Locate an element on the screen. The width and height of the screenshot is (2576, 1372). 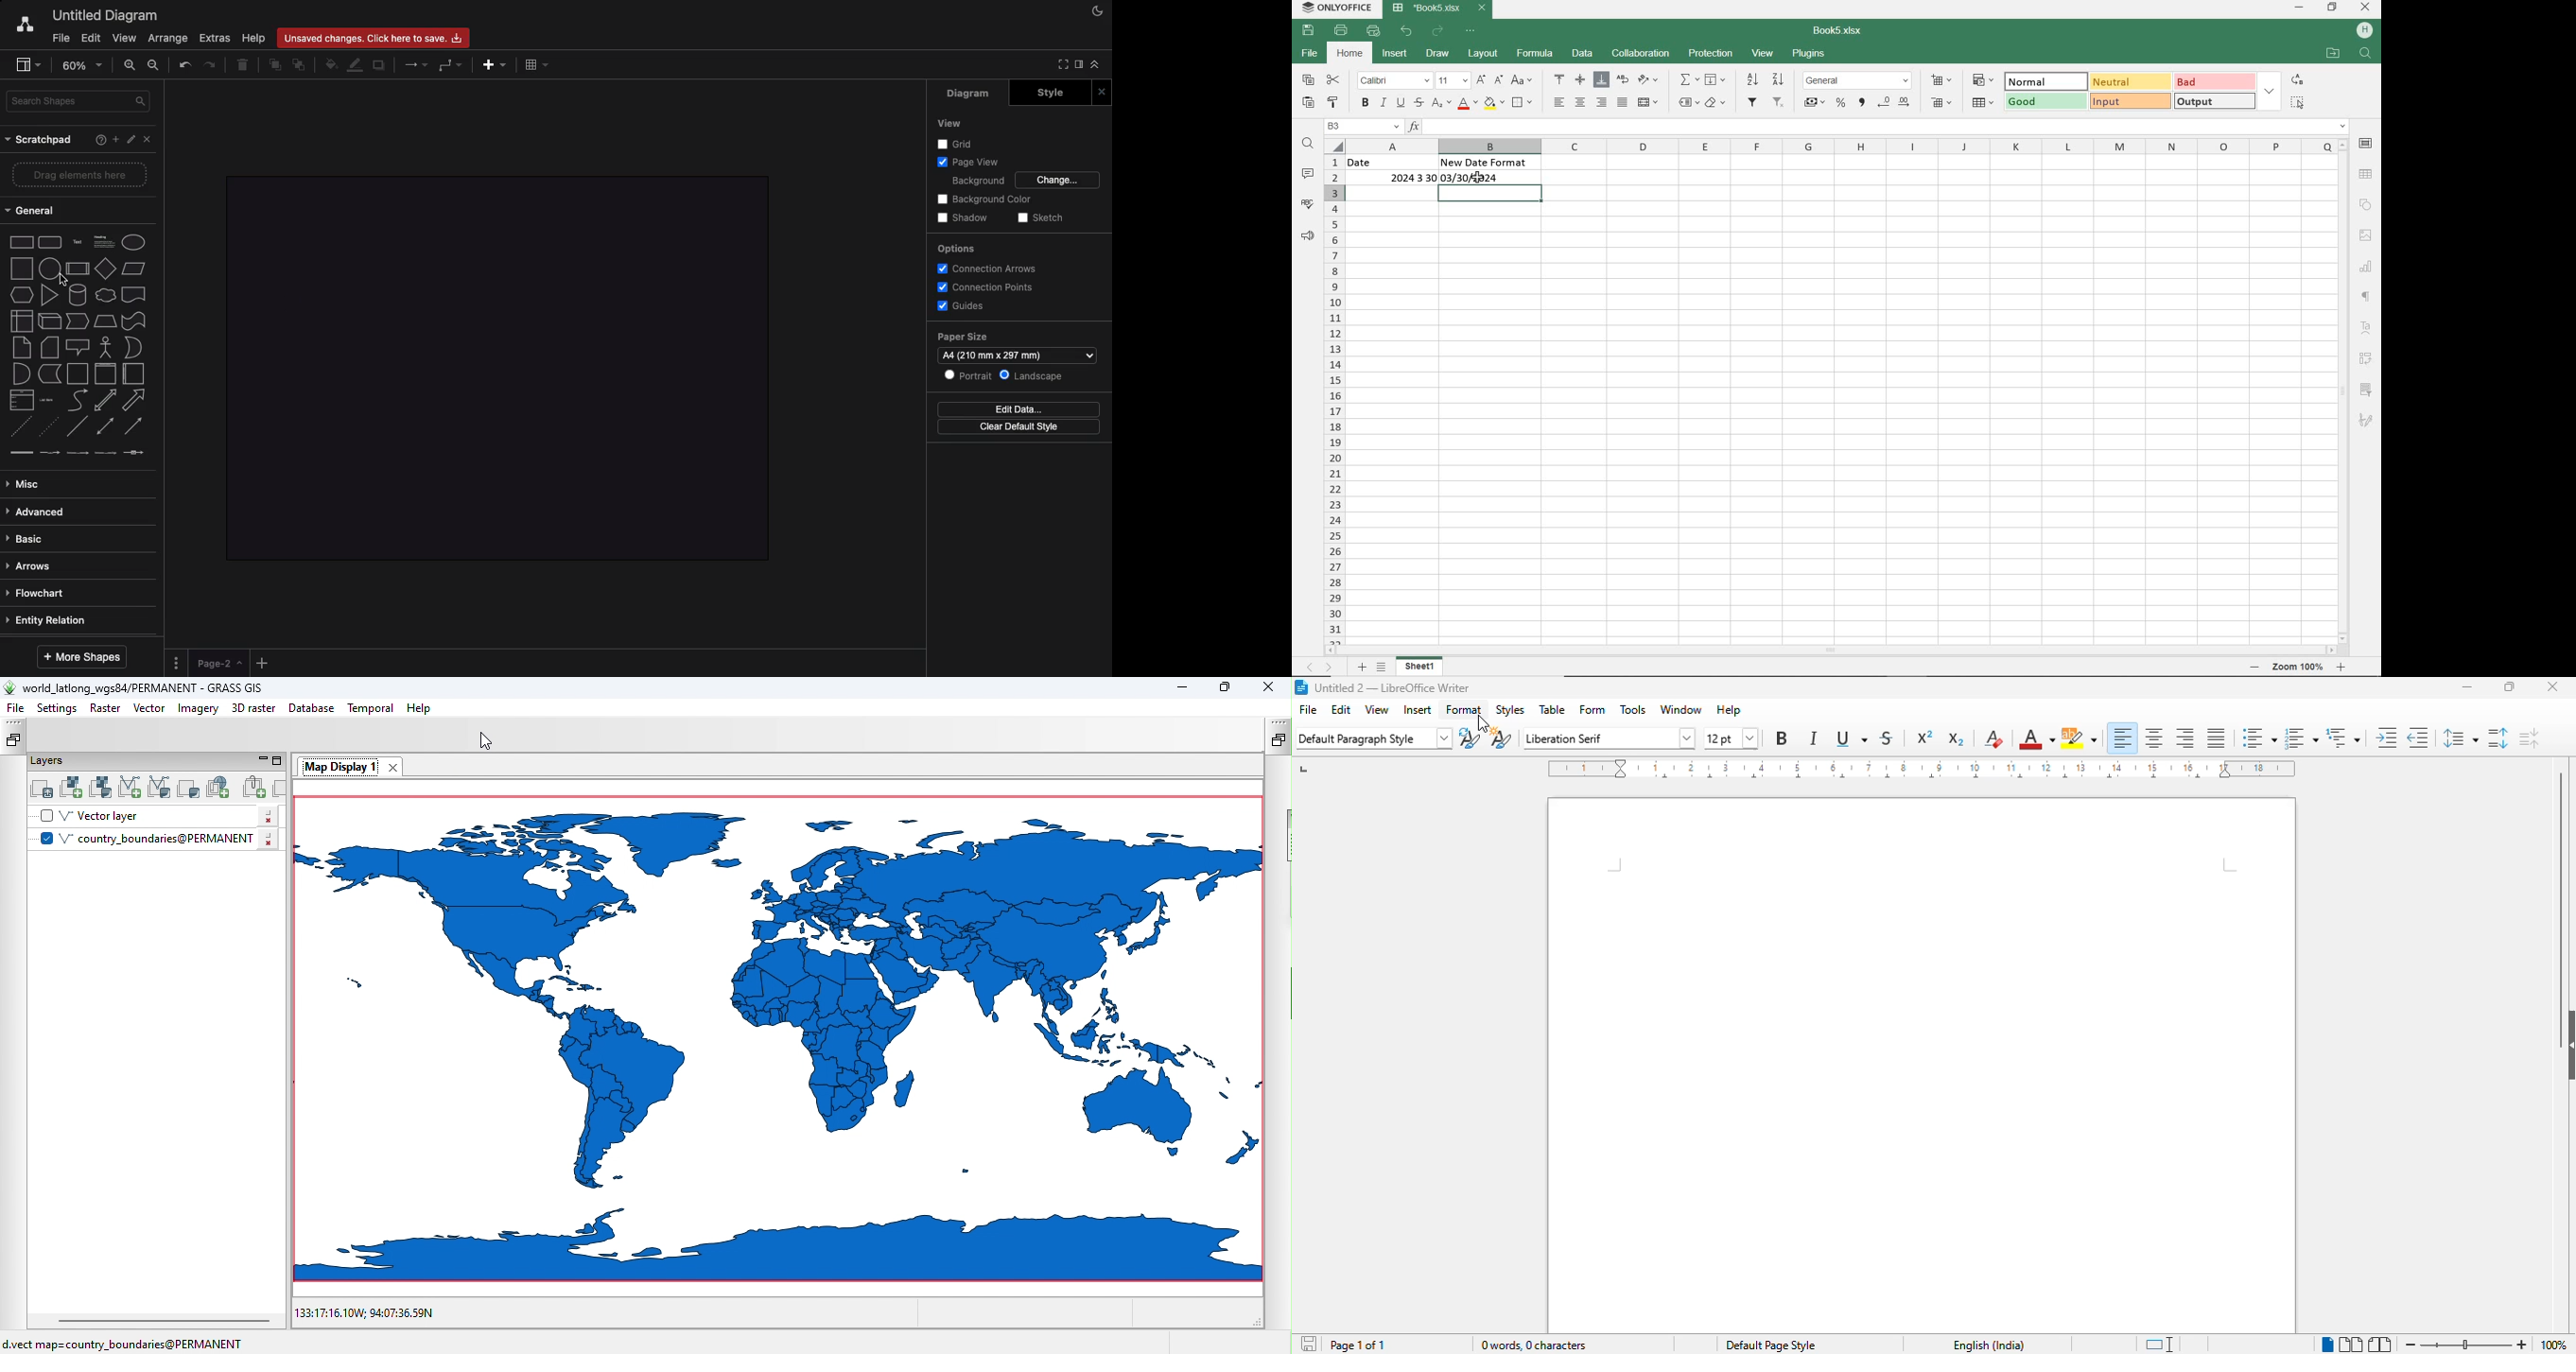
Options is located at coordinates (958, 249).